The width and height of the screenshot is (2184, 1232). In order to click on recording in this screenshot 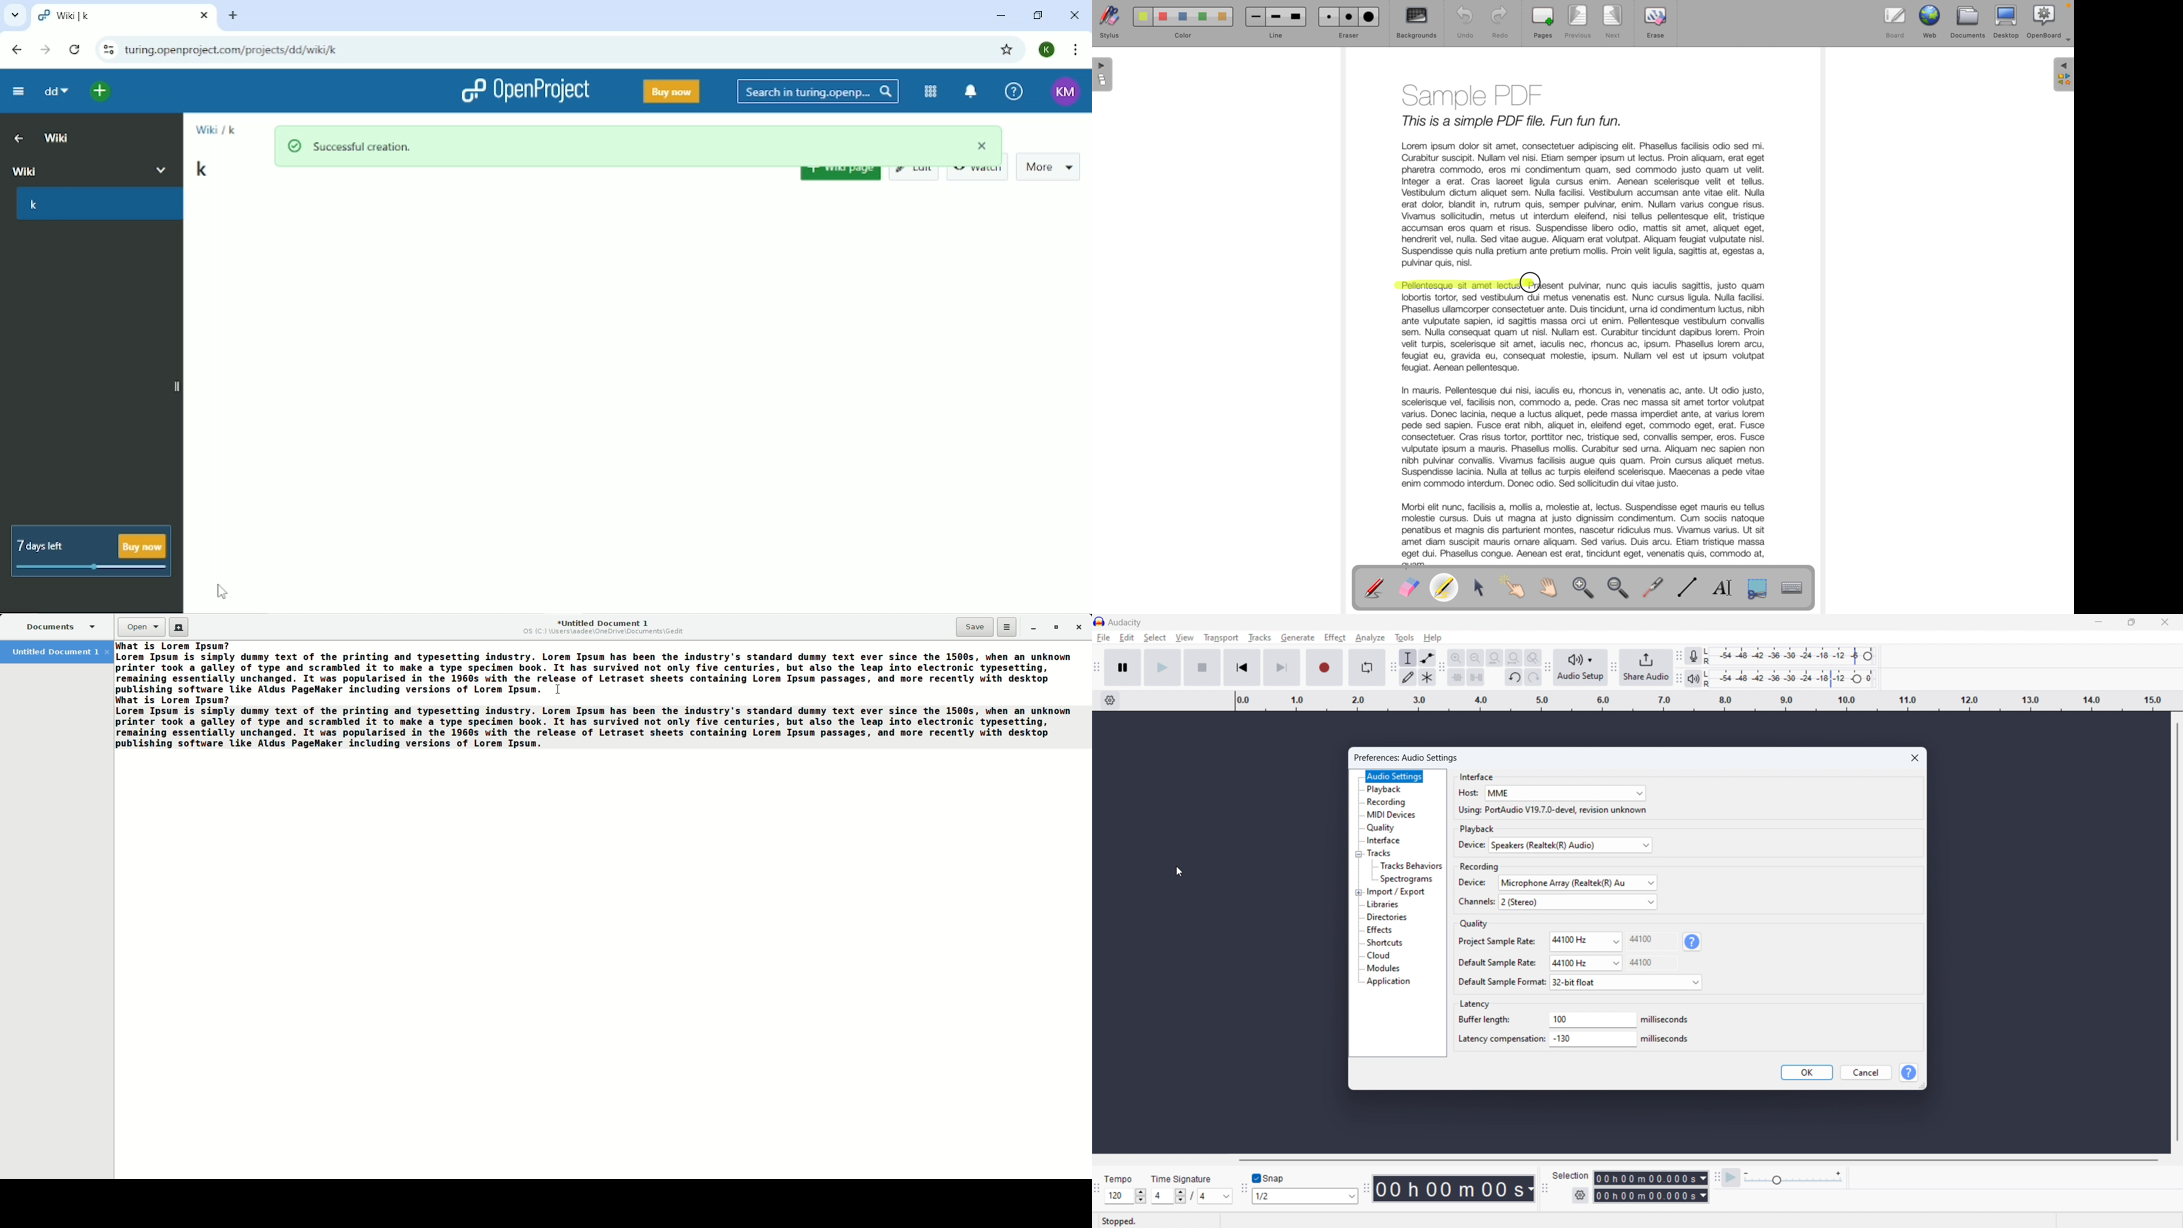, I will do `click(1387, 802)`.